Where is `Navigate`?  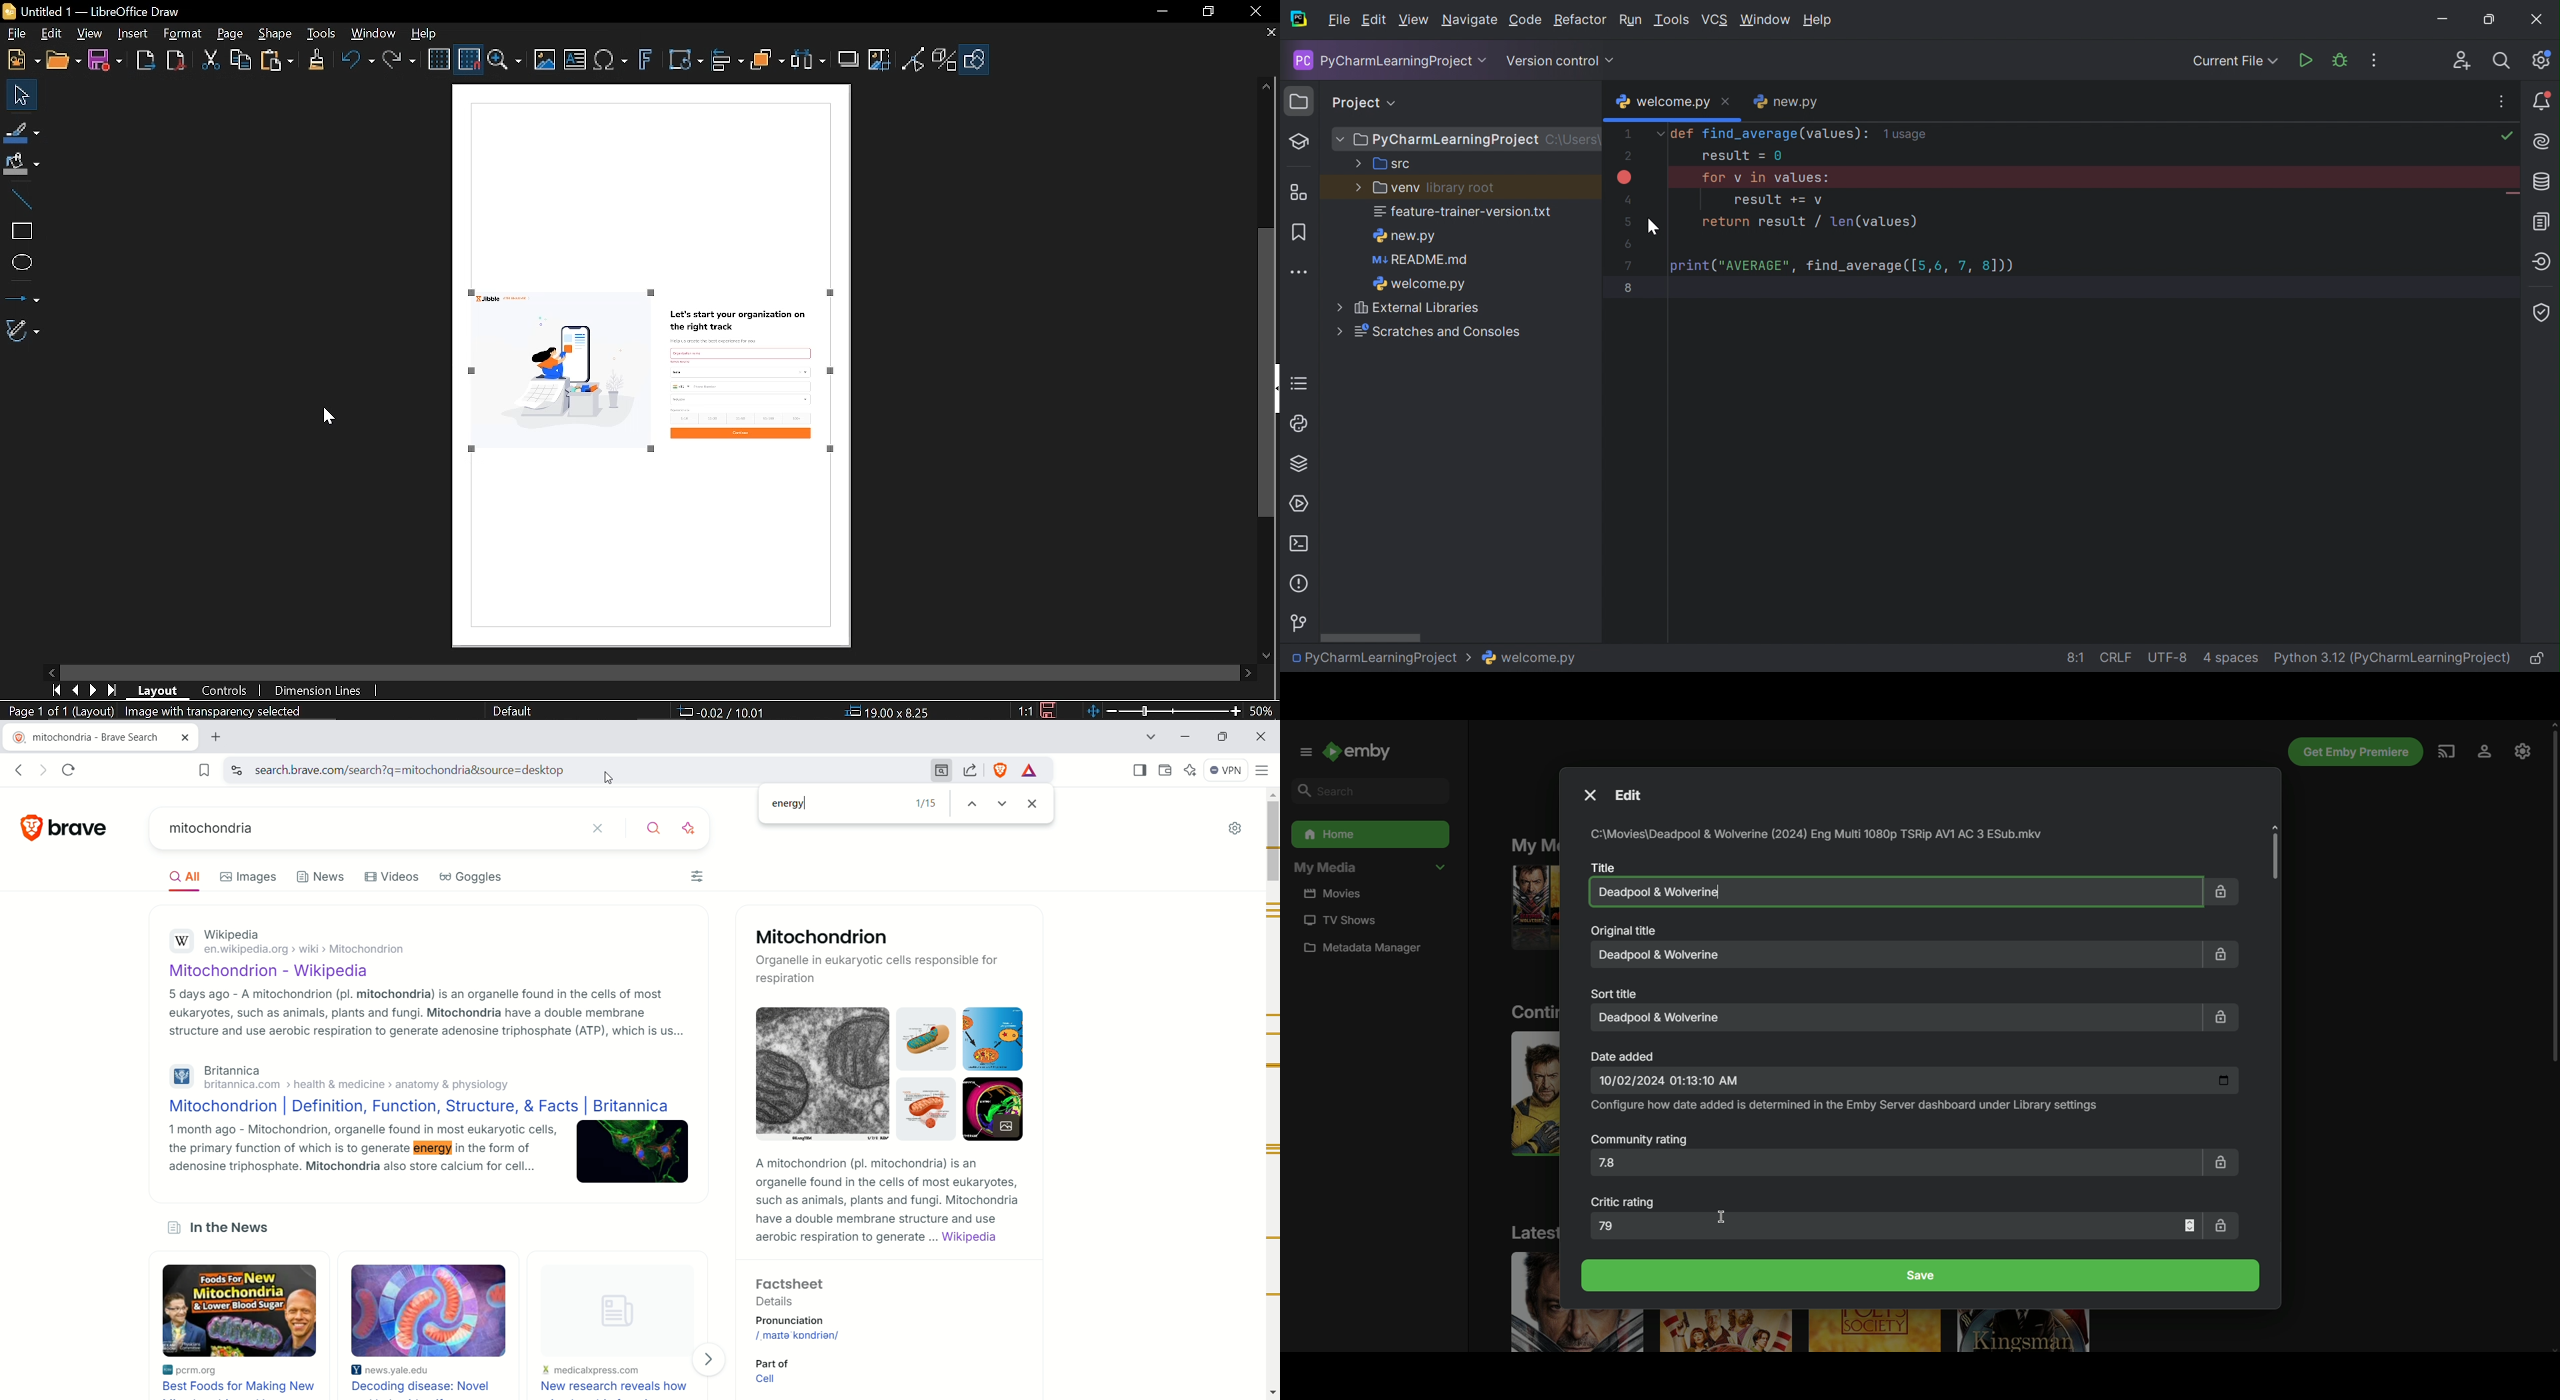 Navigate is located at coordinates (1470, 20).